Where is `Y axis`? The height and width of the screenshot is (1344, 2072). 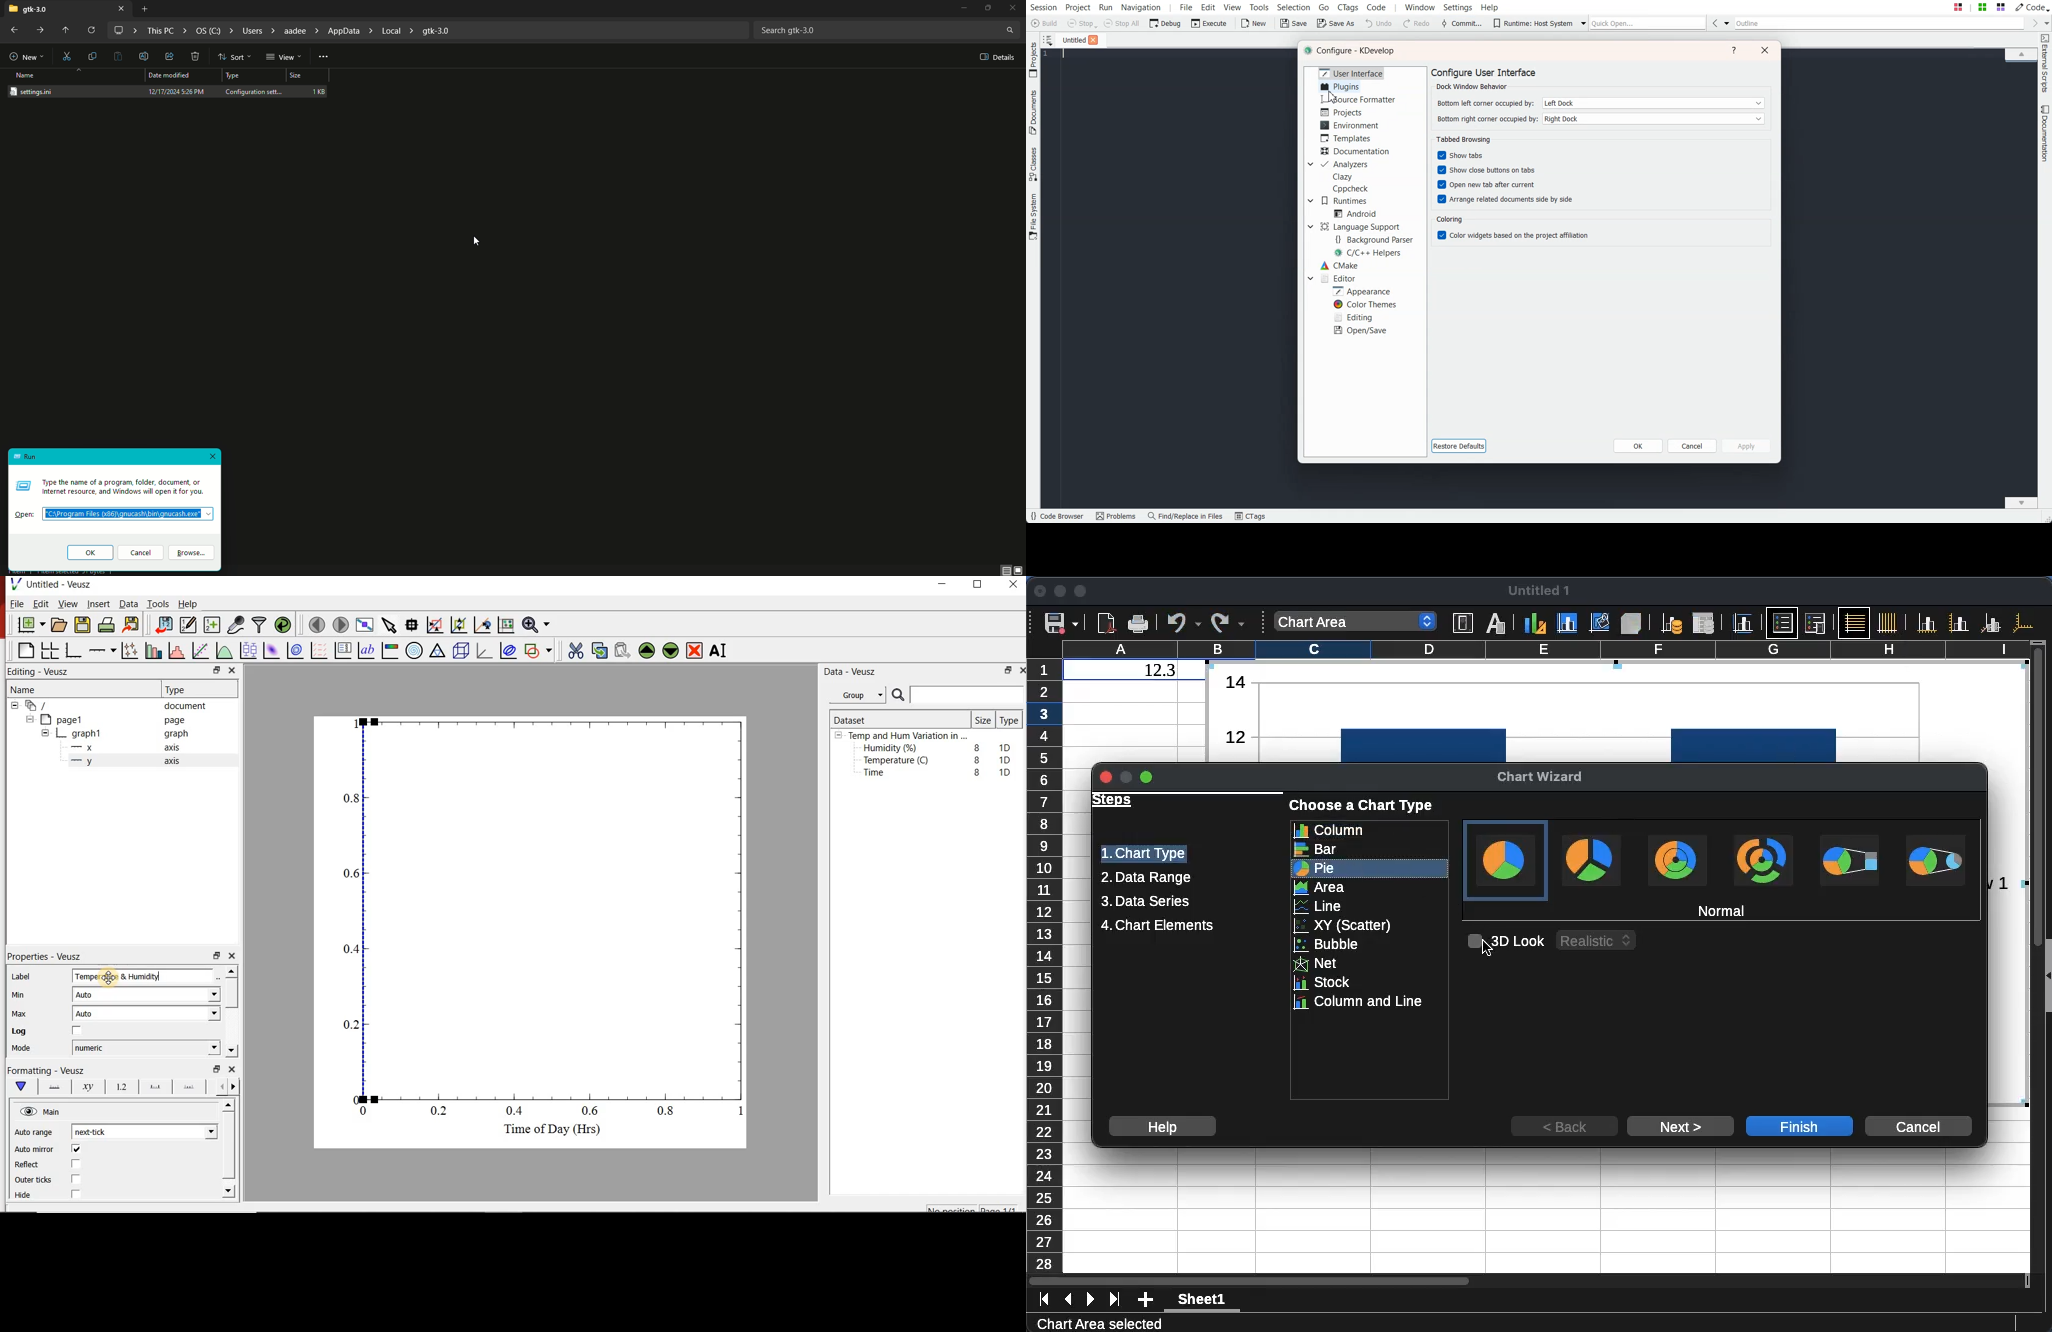 Y axis is located at coordinates (1959, 622).